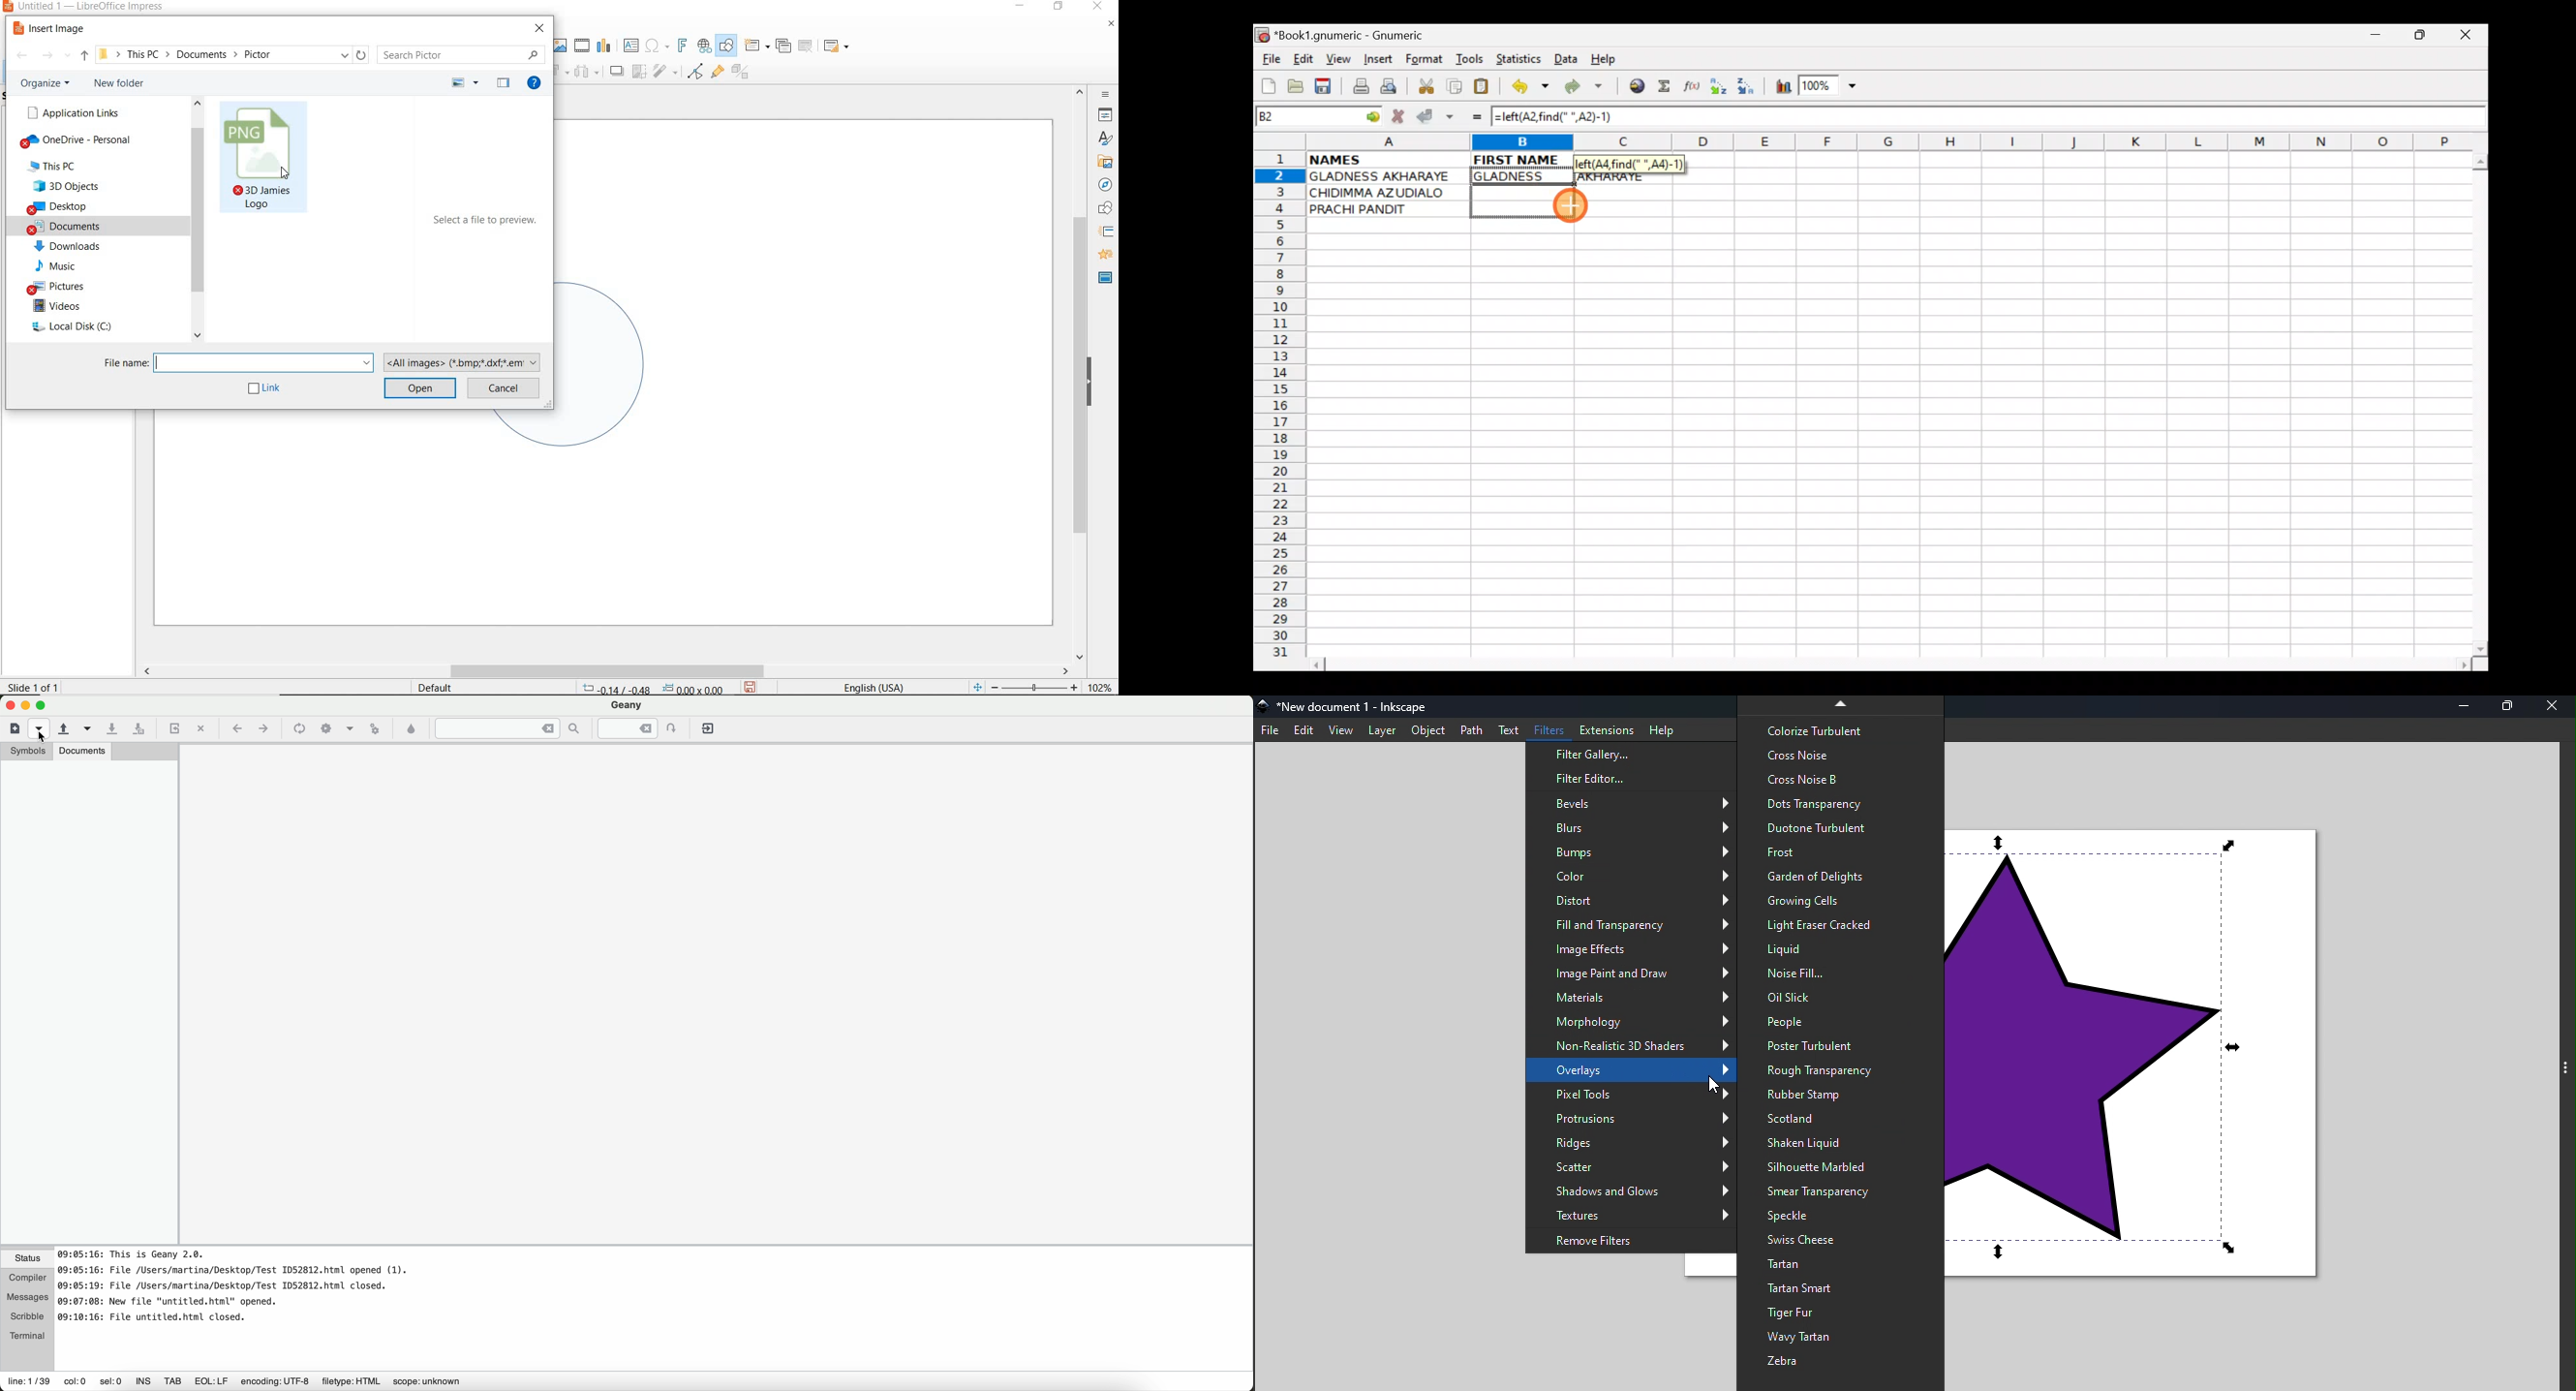 Image resolution: width=2576 pixels, height=1400 pixels. Describe the element at coordinates (464, 361) in the screenshot. I see `file types` at that location.